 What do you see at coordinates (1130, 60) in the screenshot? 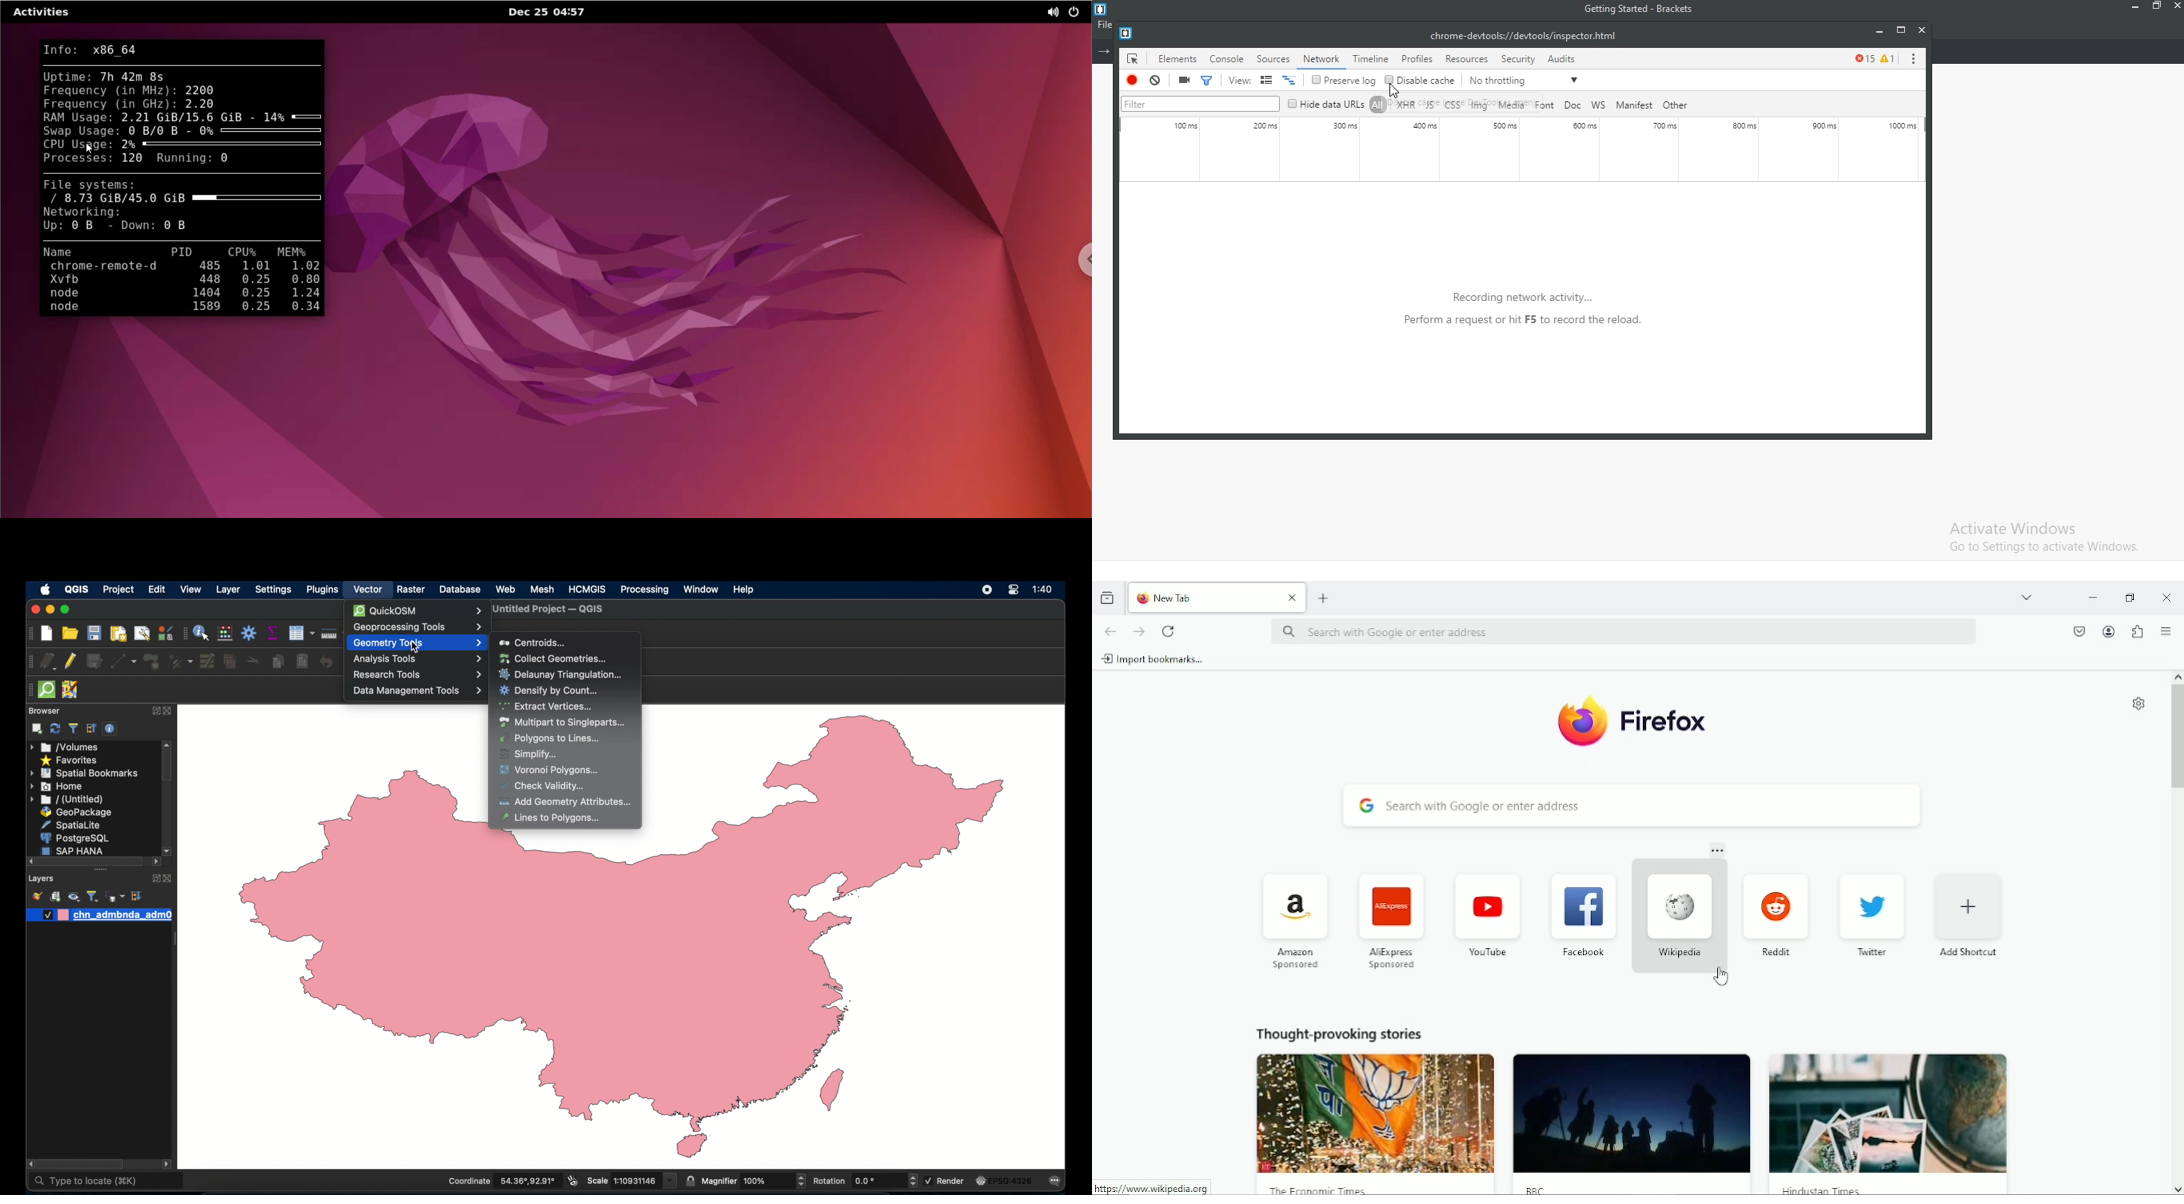
I see `icon` at bounding box center [1130, 60].